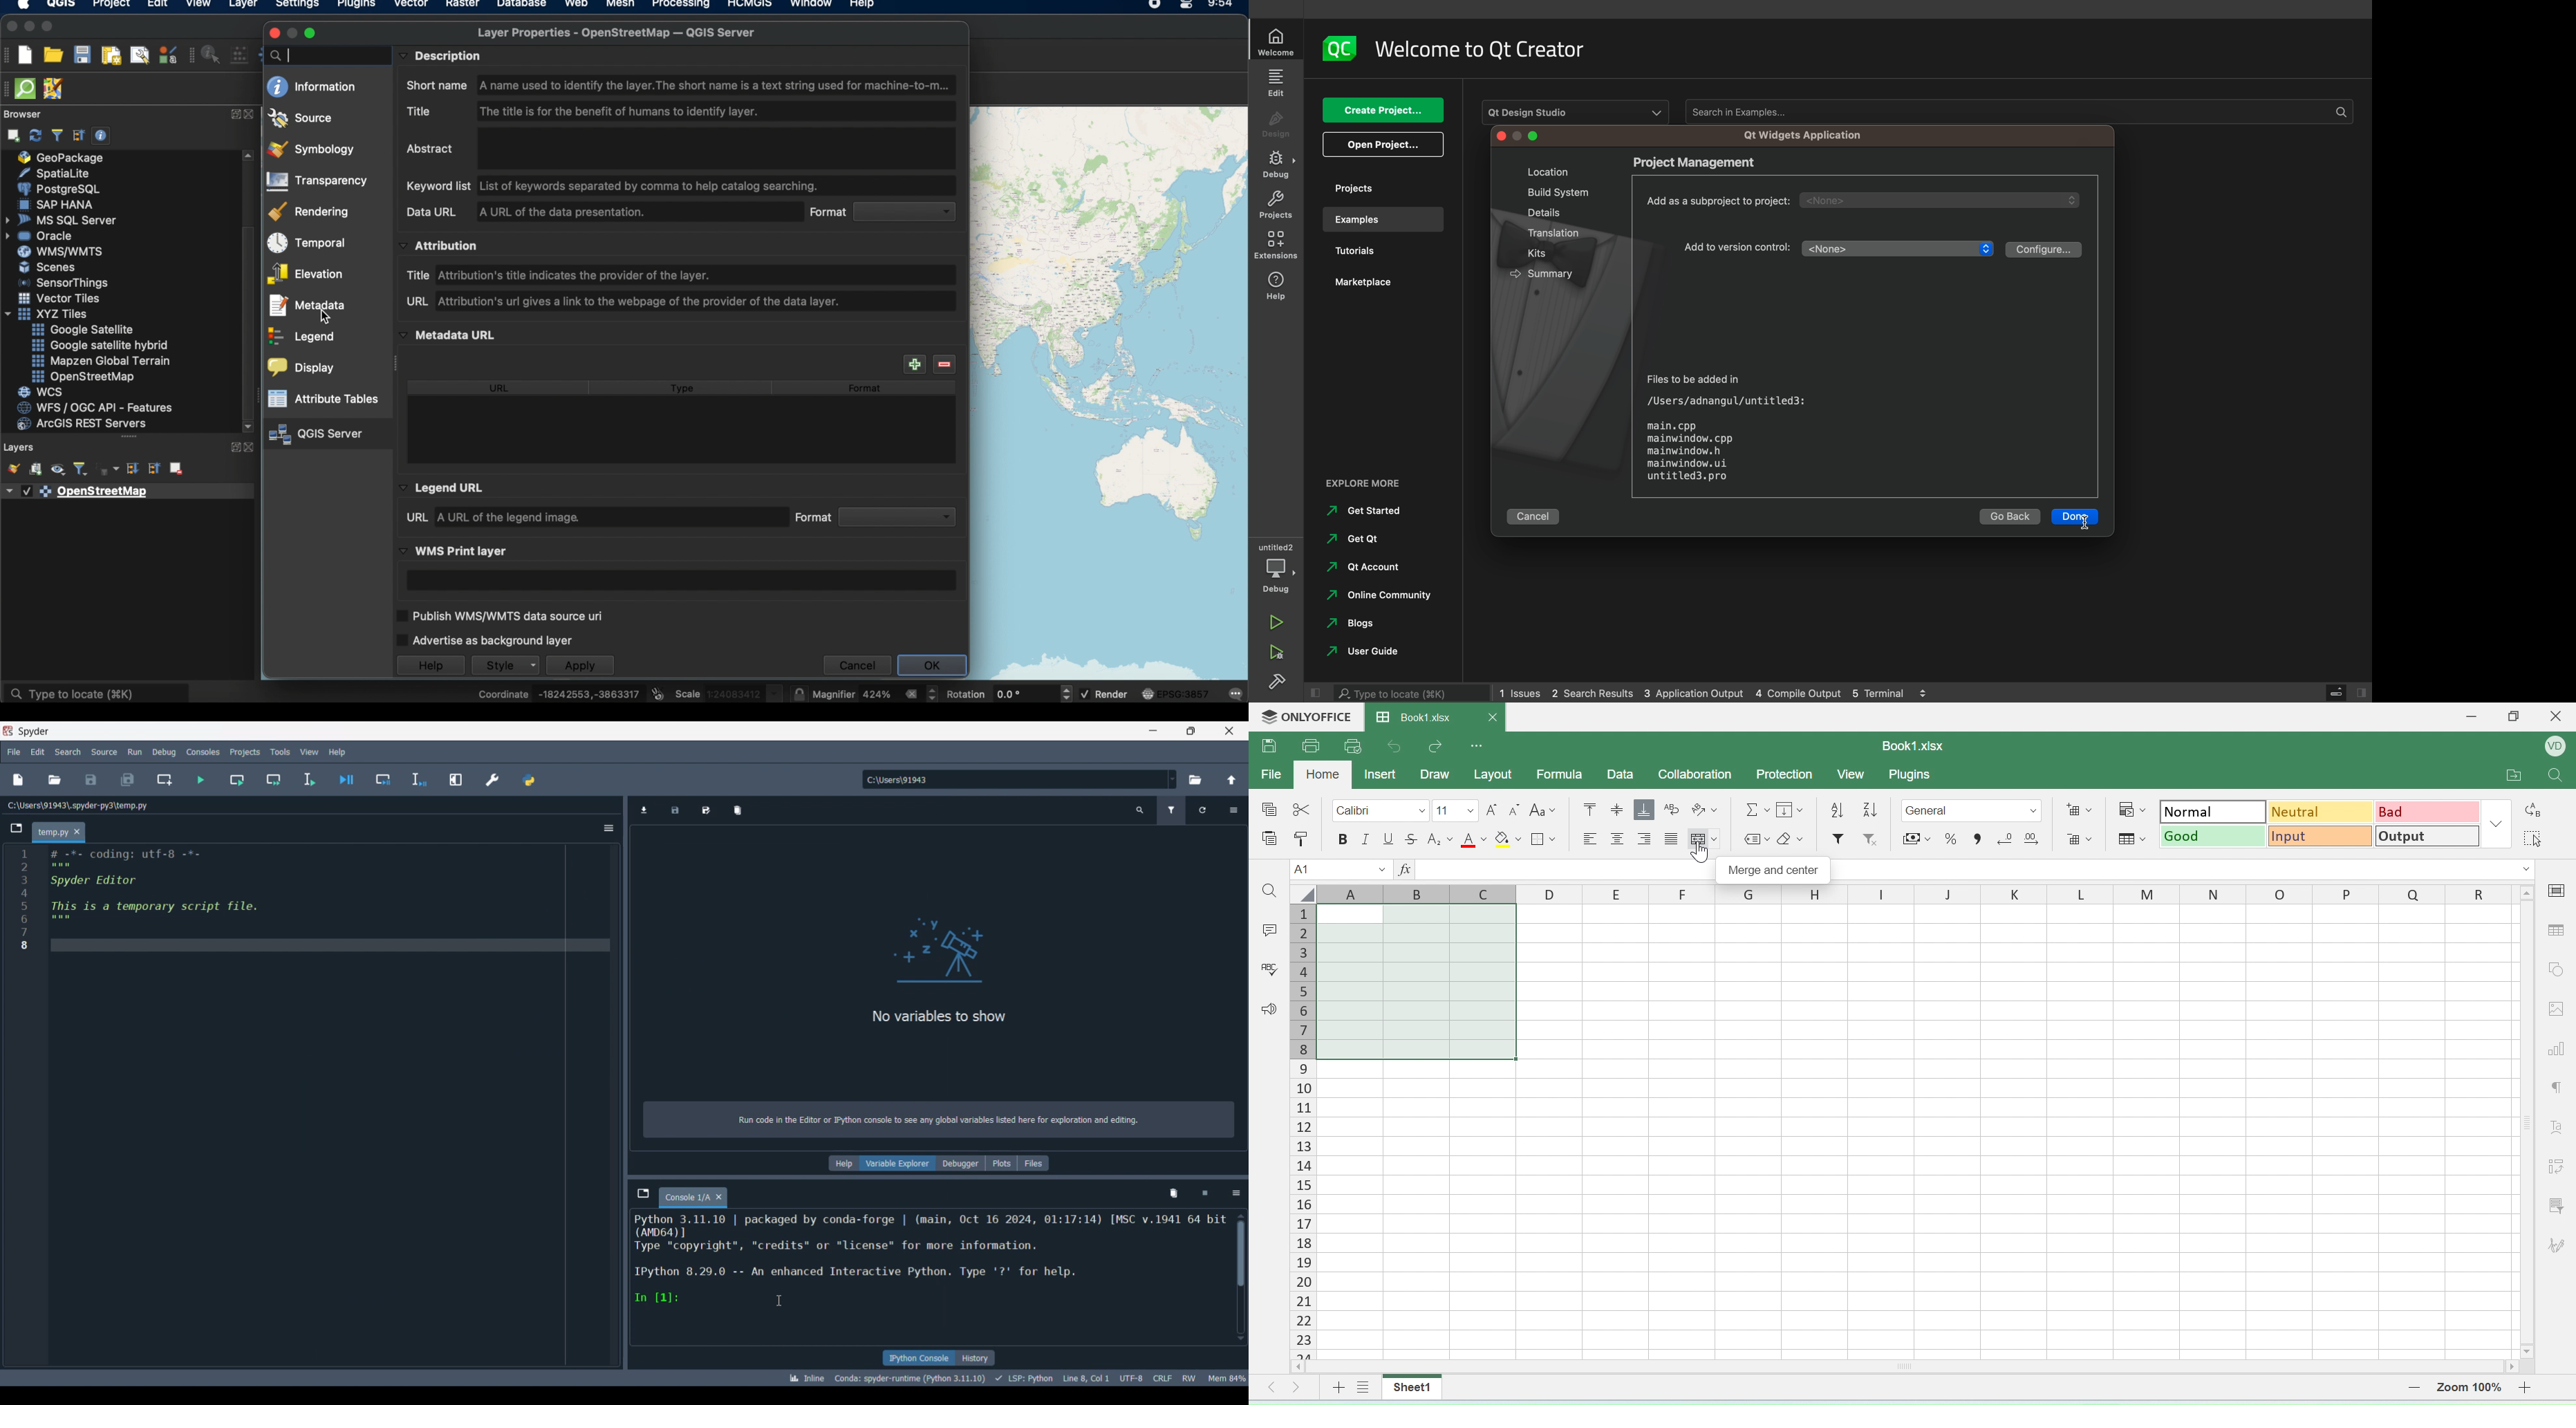 The image size is (2576, 1428). Describe the element at coordinates (1002, 1163) in the screenshot. I see `Plots` at that location.